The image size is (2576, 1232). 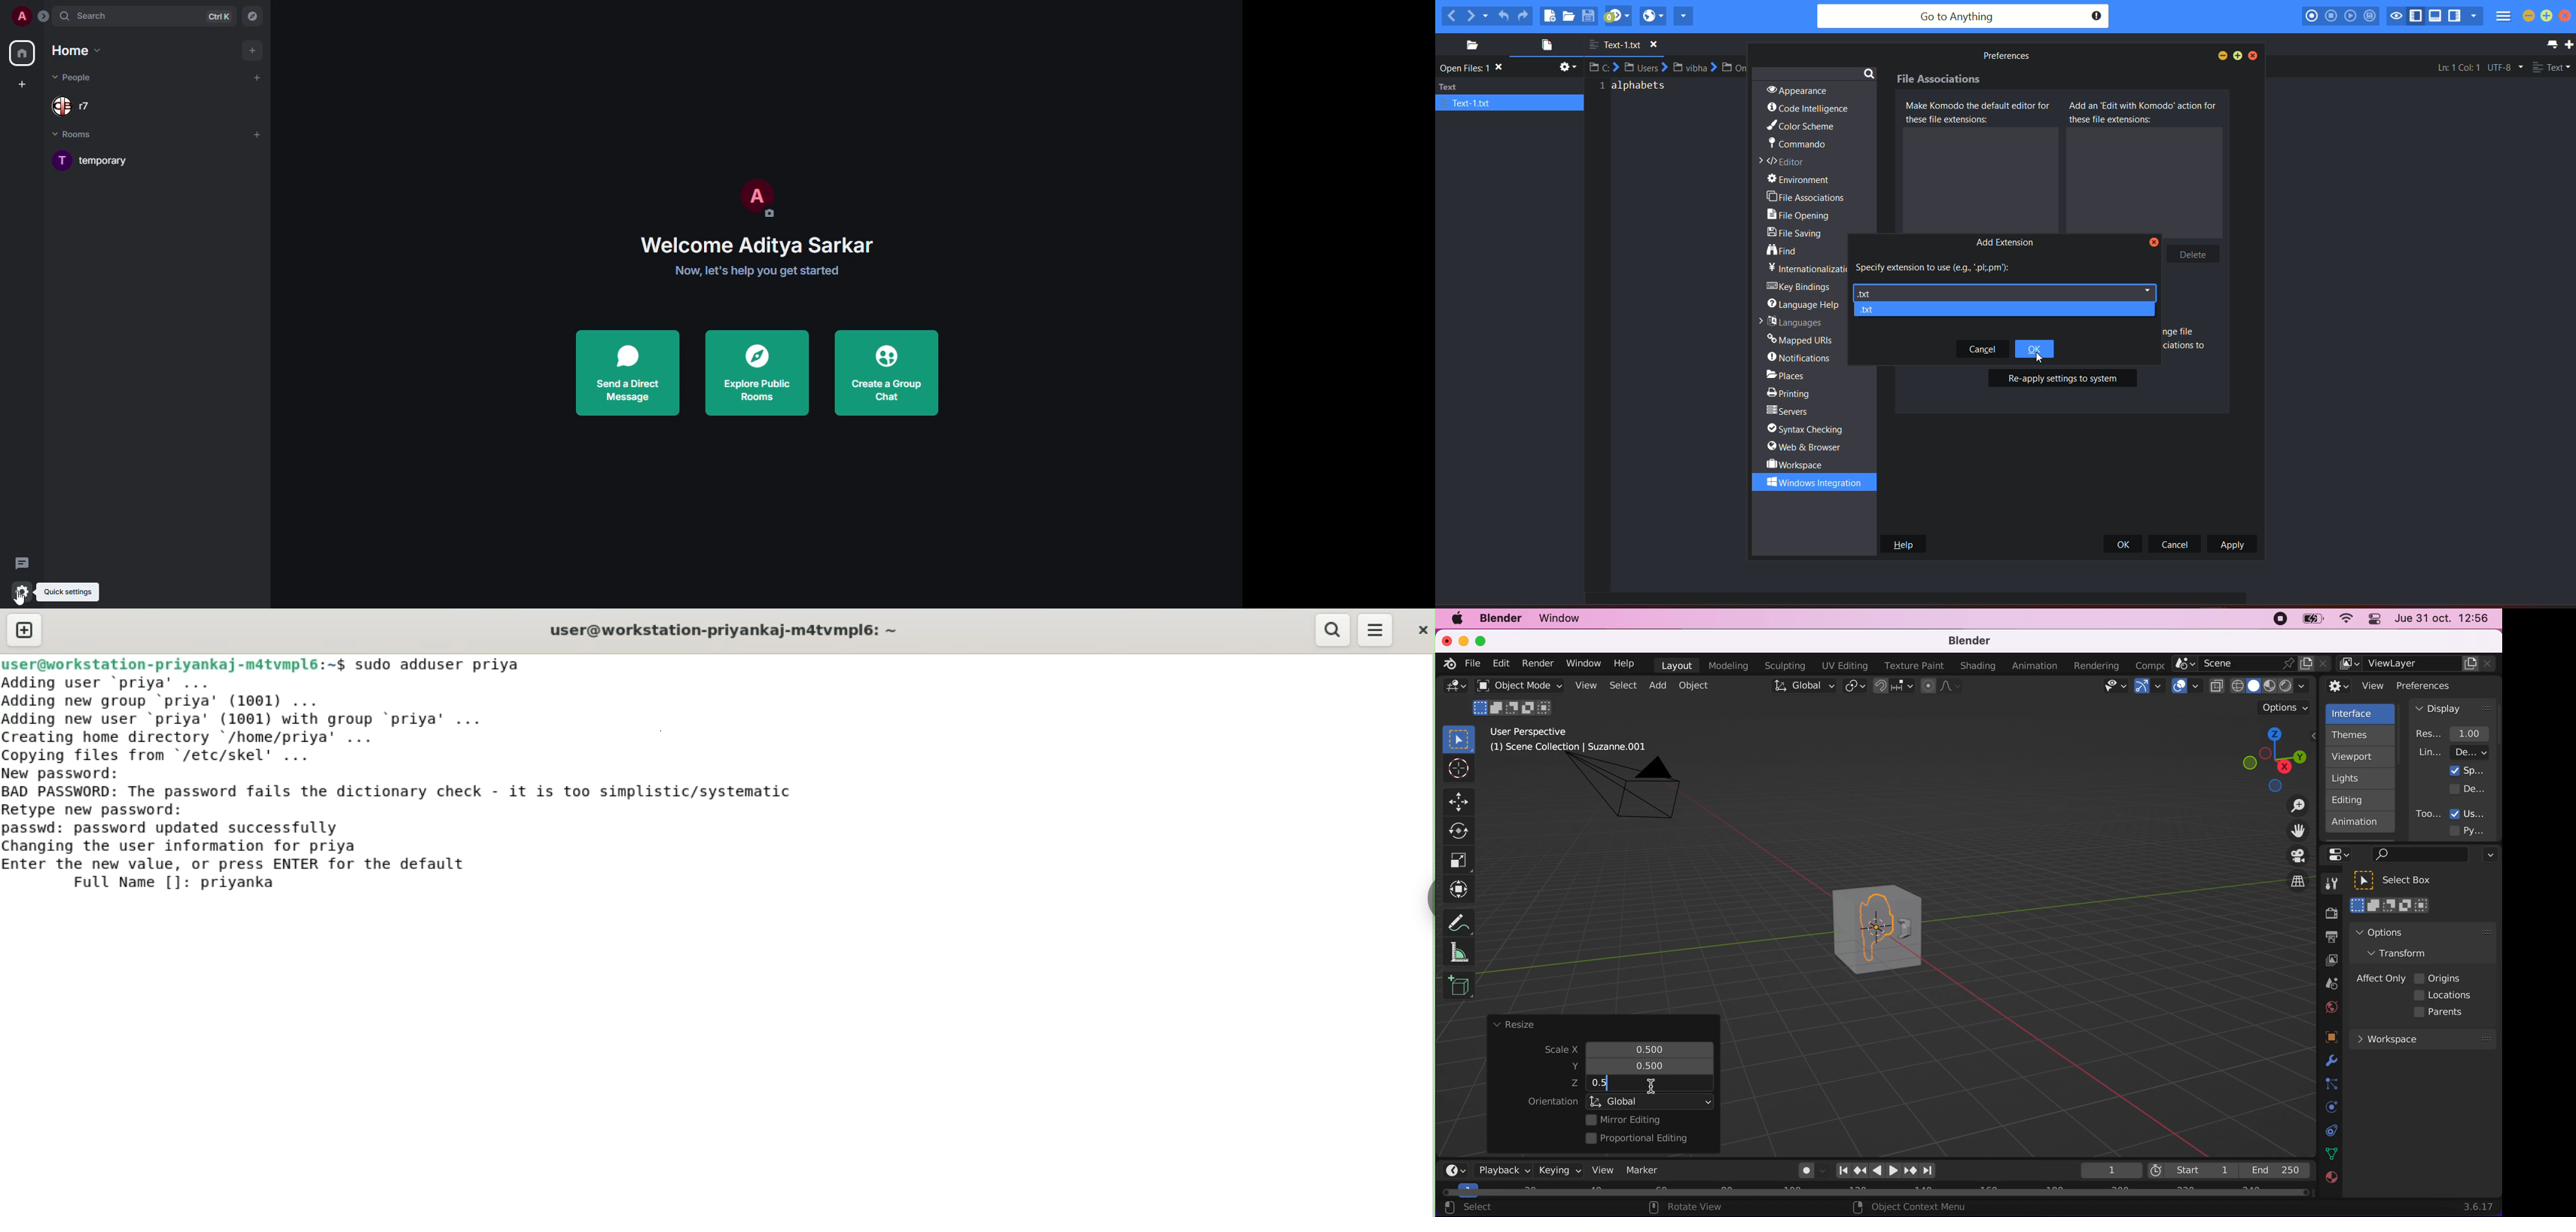 What do you see at coordinates (2321, 1038) in the screenshot?
I see `objects` at bounding box center [2321, 1038].